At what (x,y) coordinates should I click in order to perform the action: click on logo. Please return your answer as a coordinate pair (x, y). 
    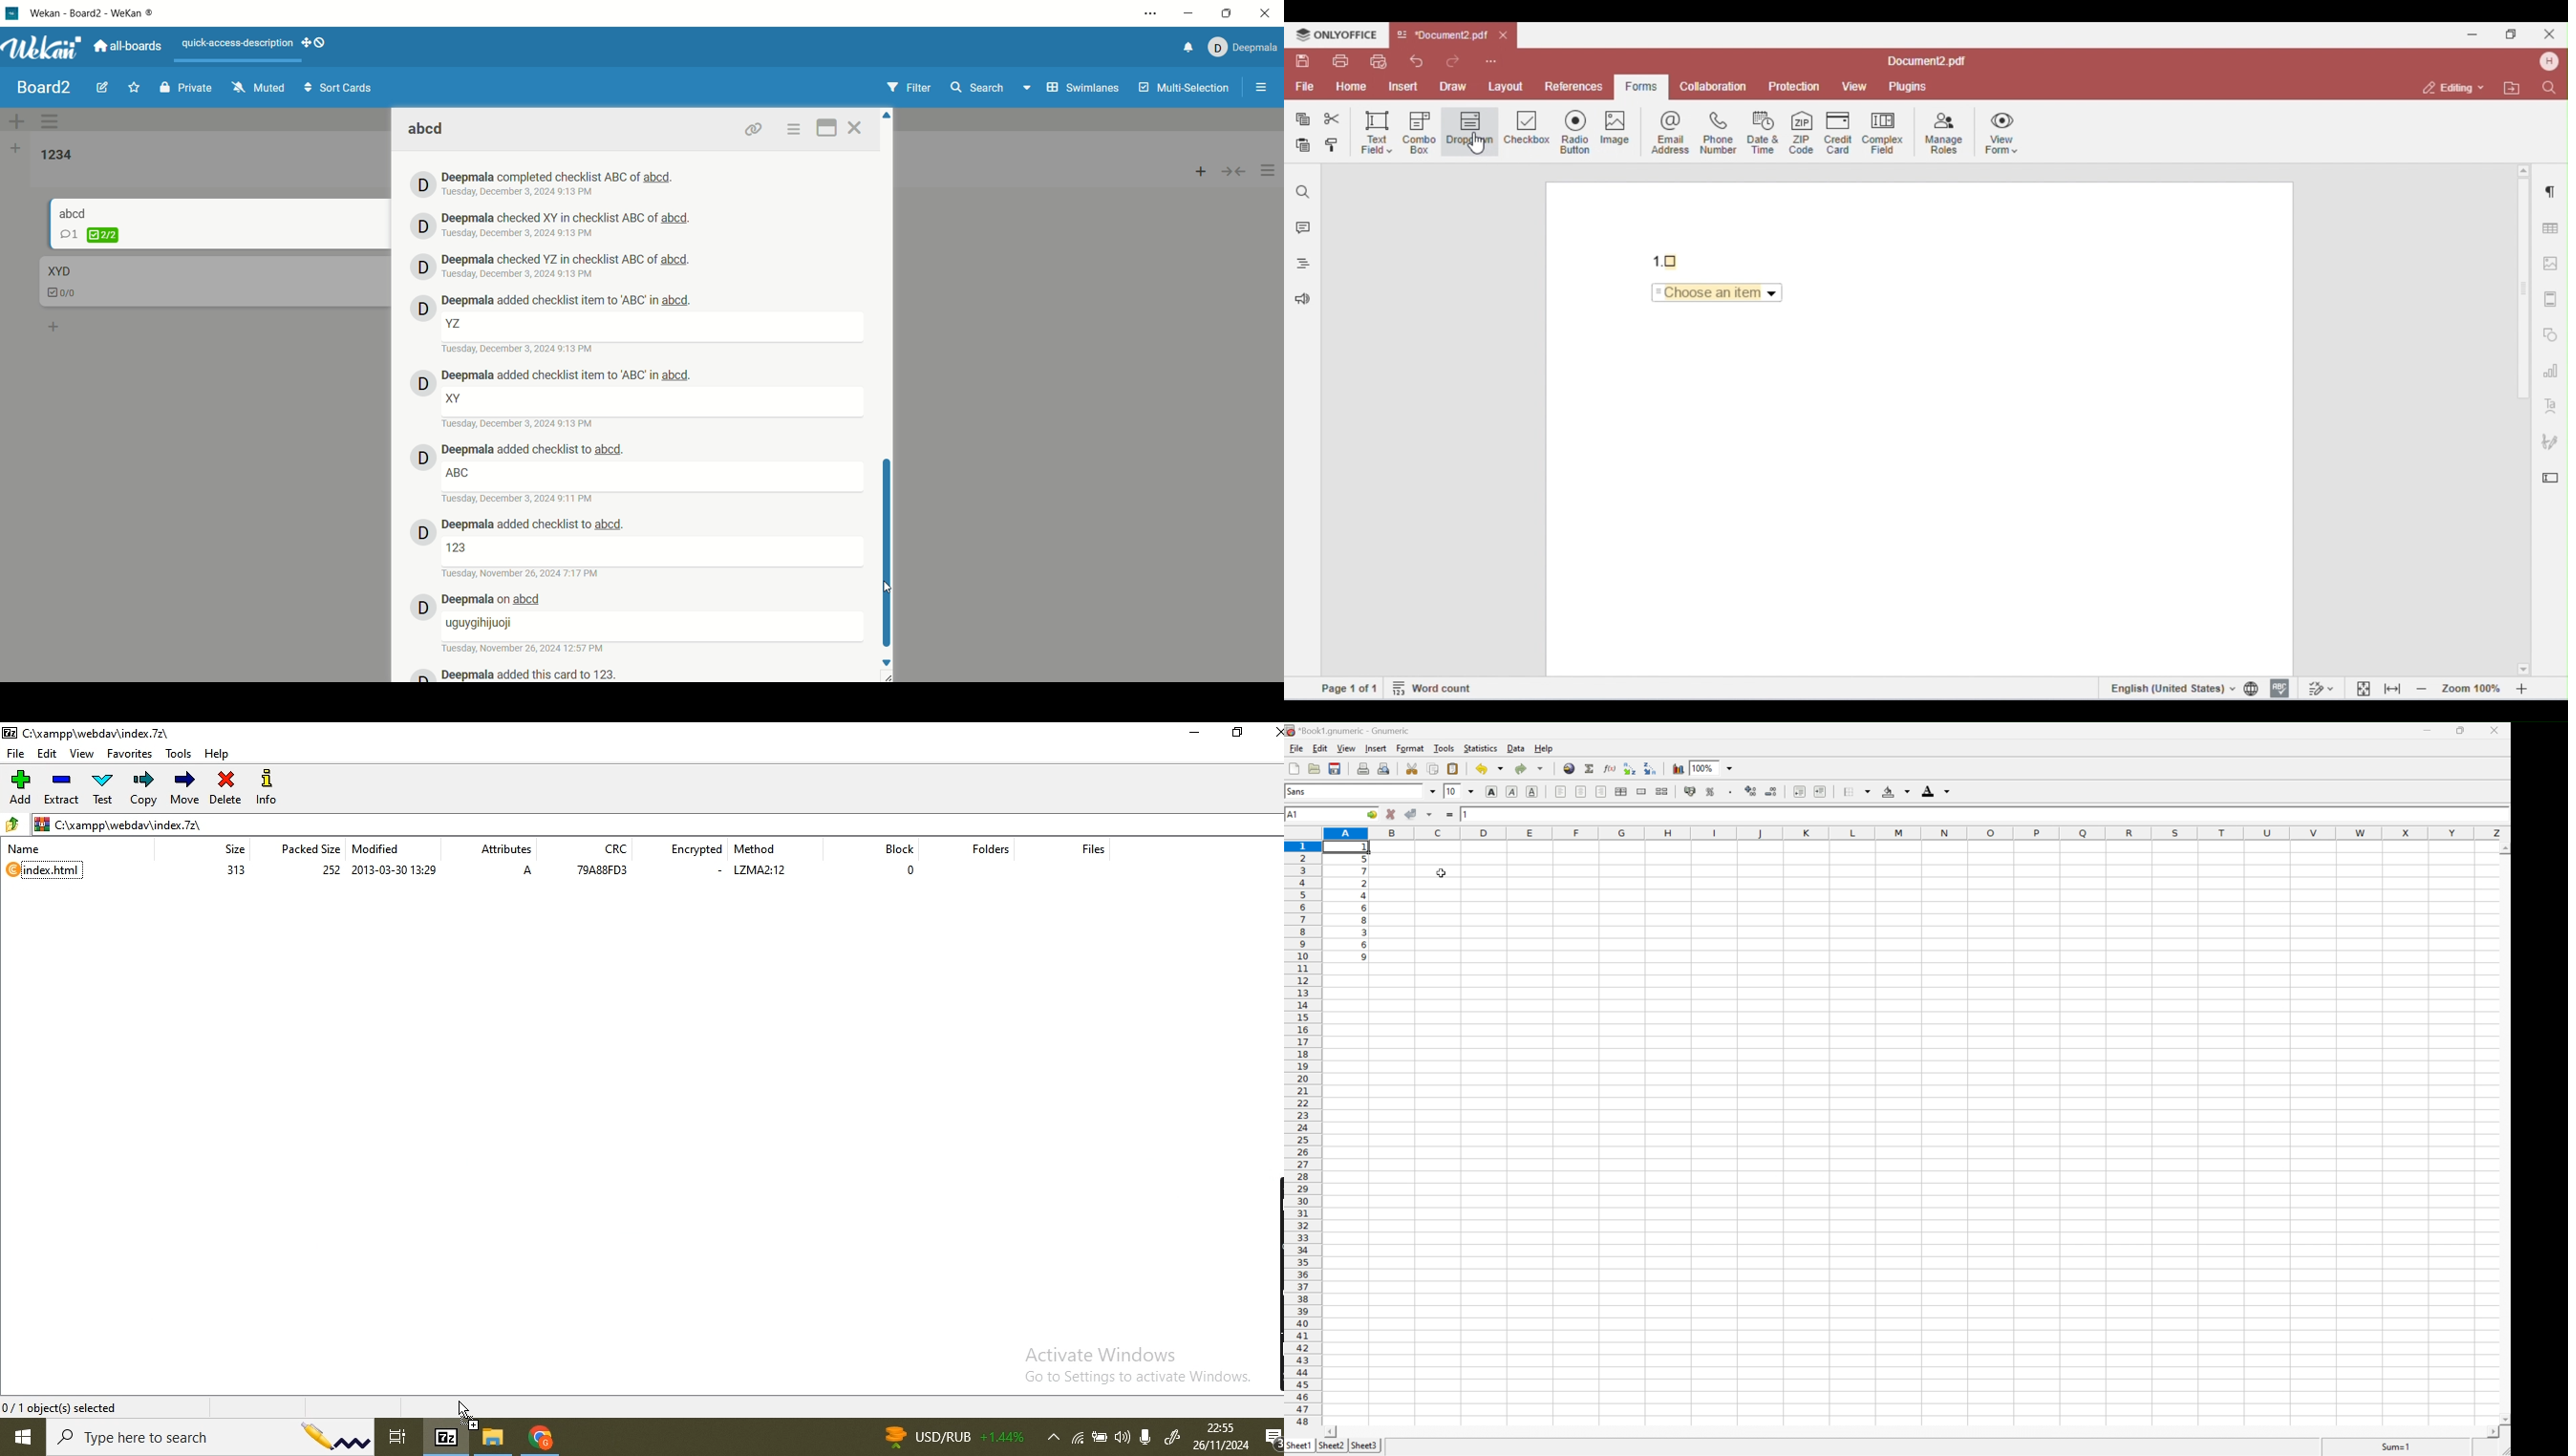
    Looking at the image, I should click on (13, 15).